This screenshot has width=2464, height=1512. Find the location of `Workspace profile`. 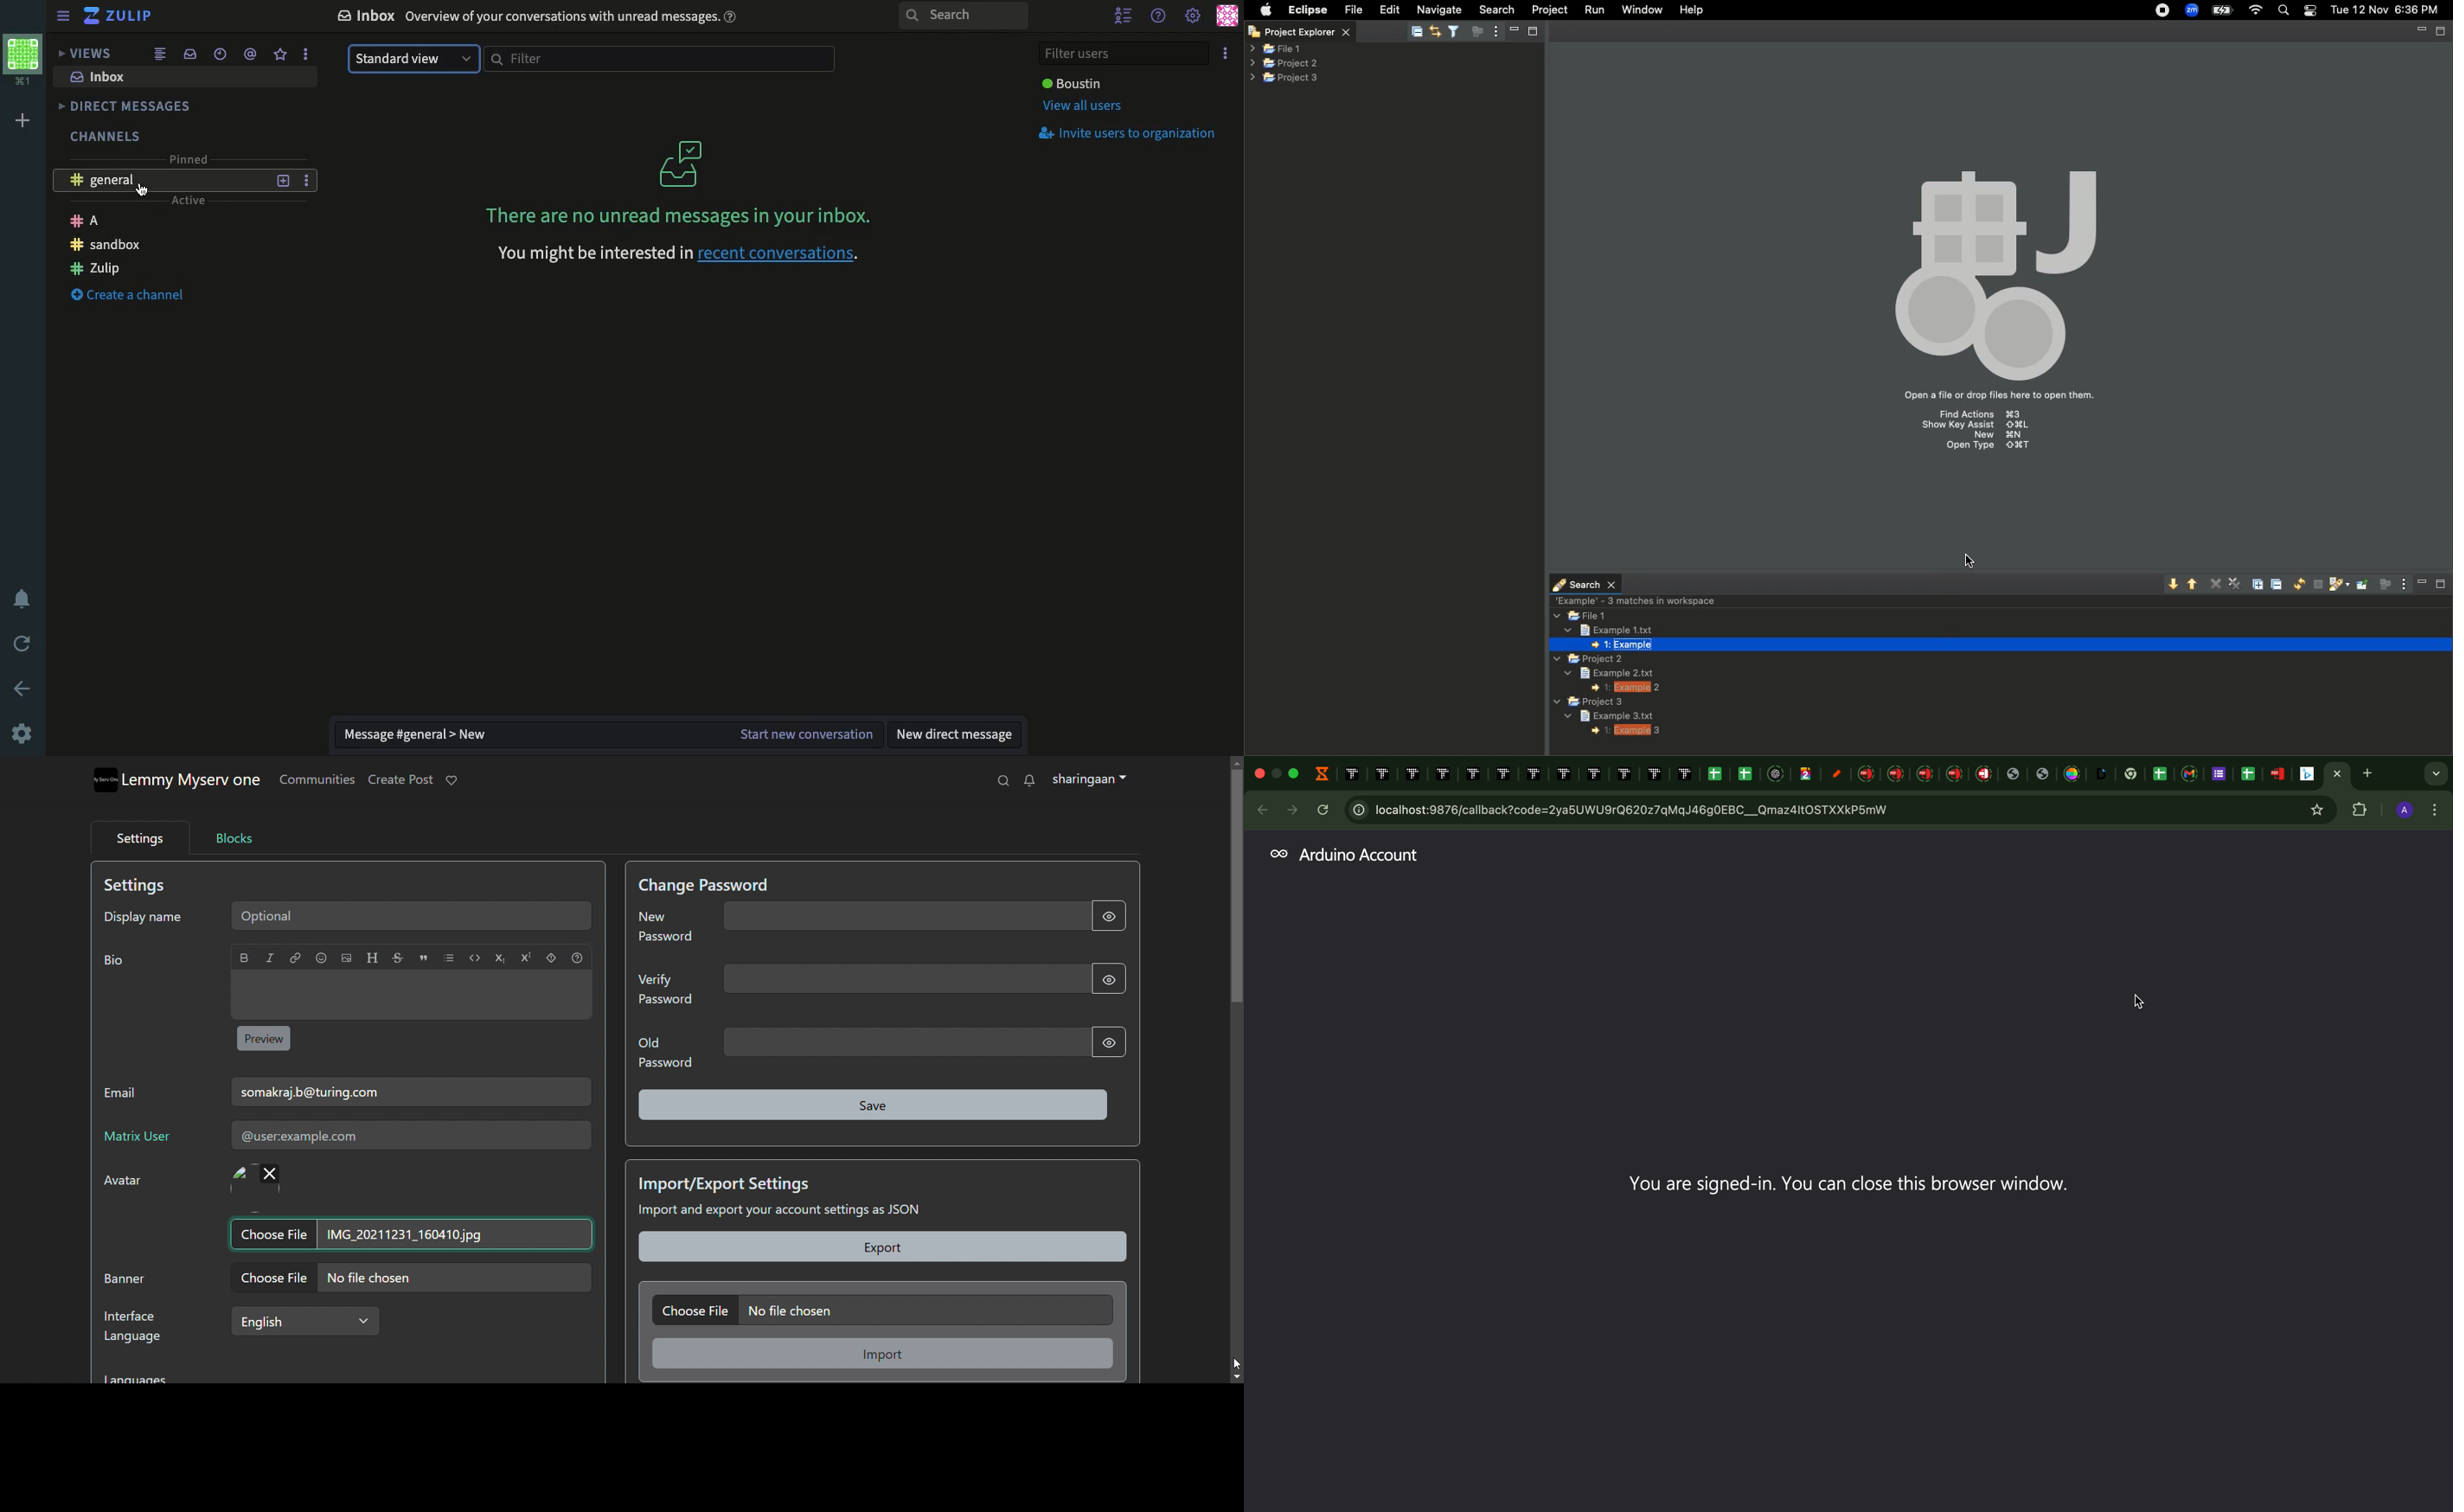

Workspace profile is located at coordinates (27, 61).